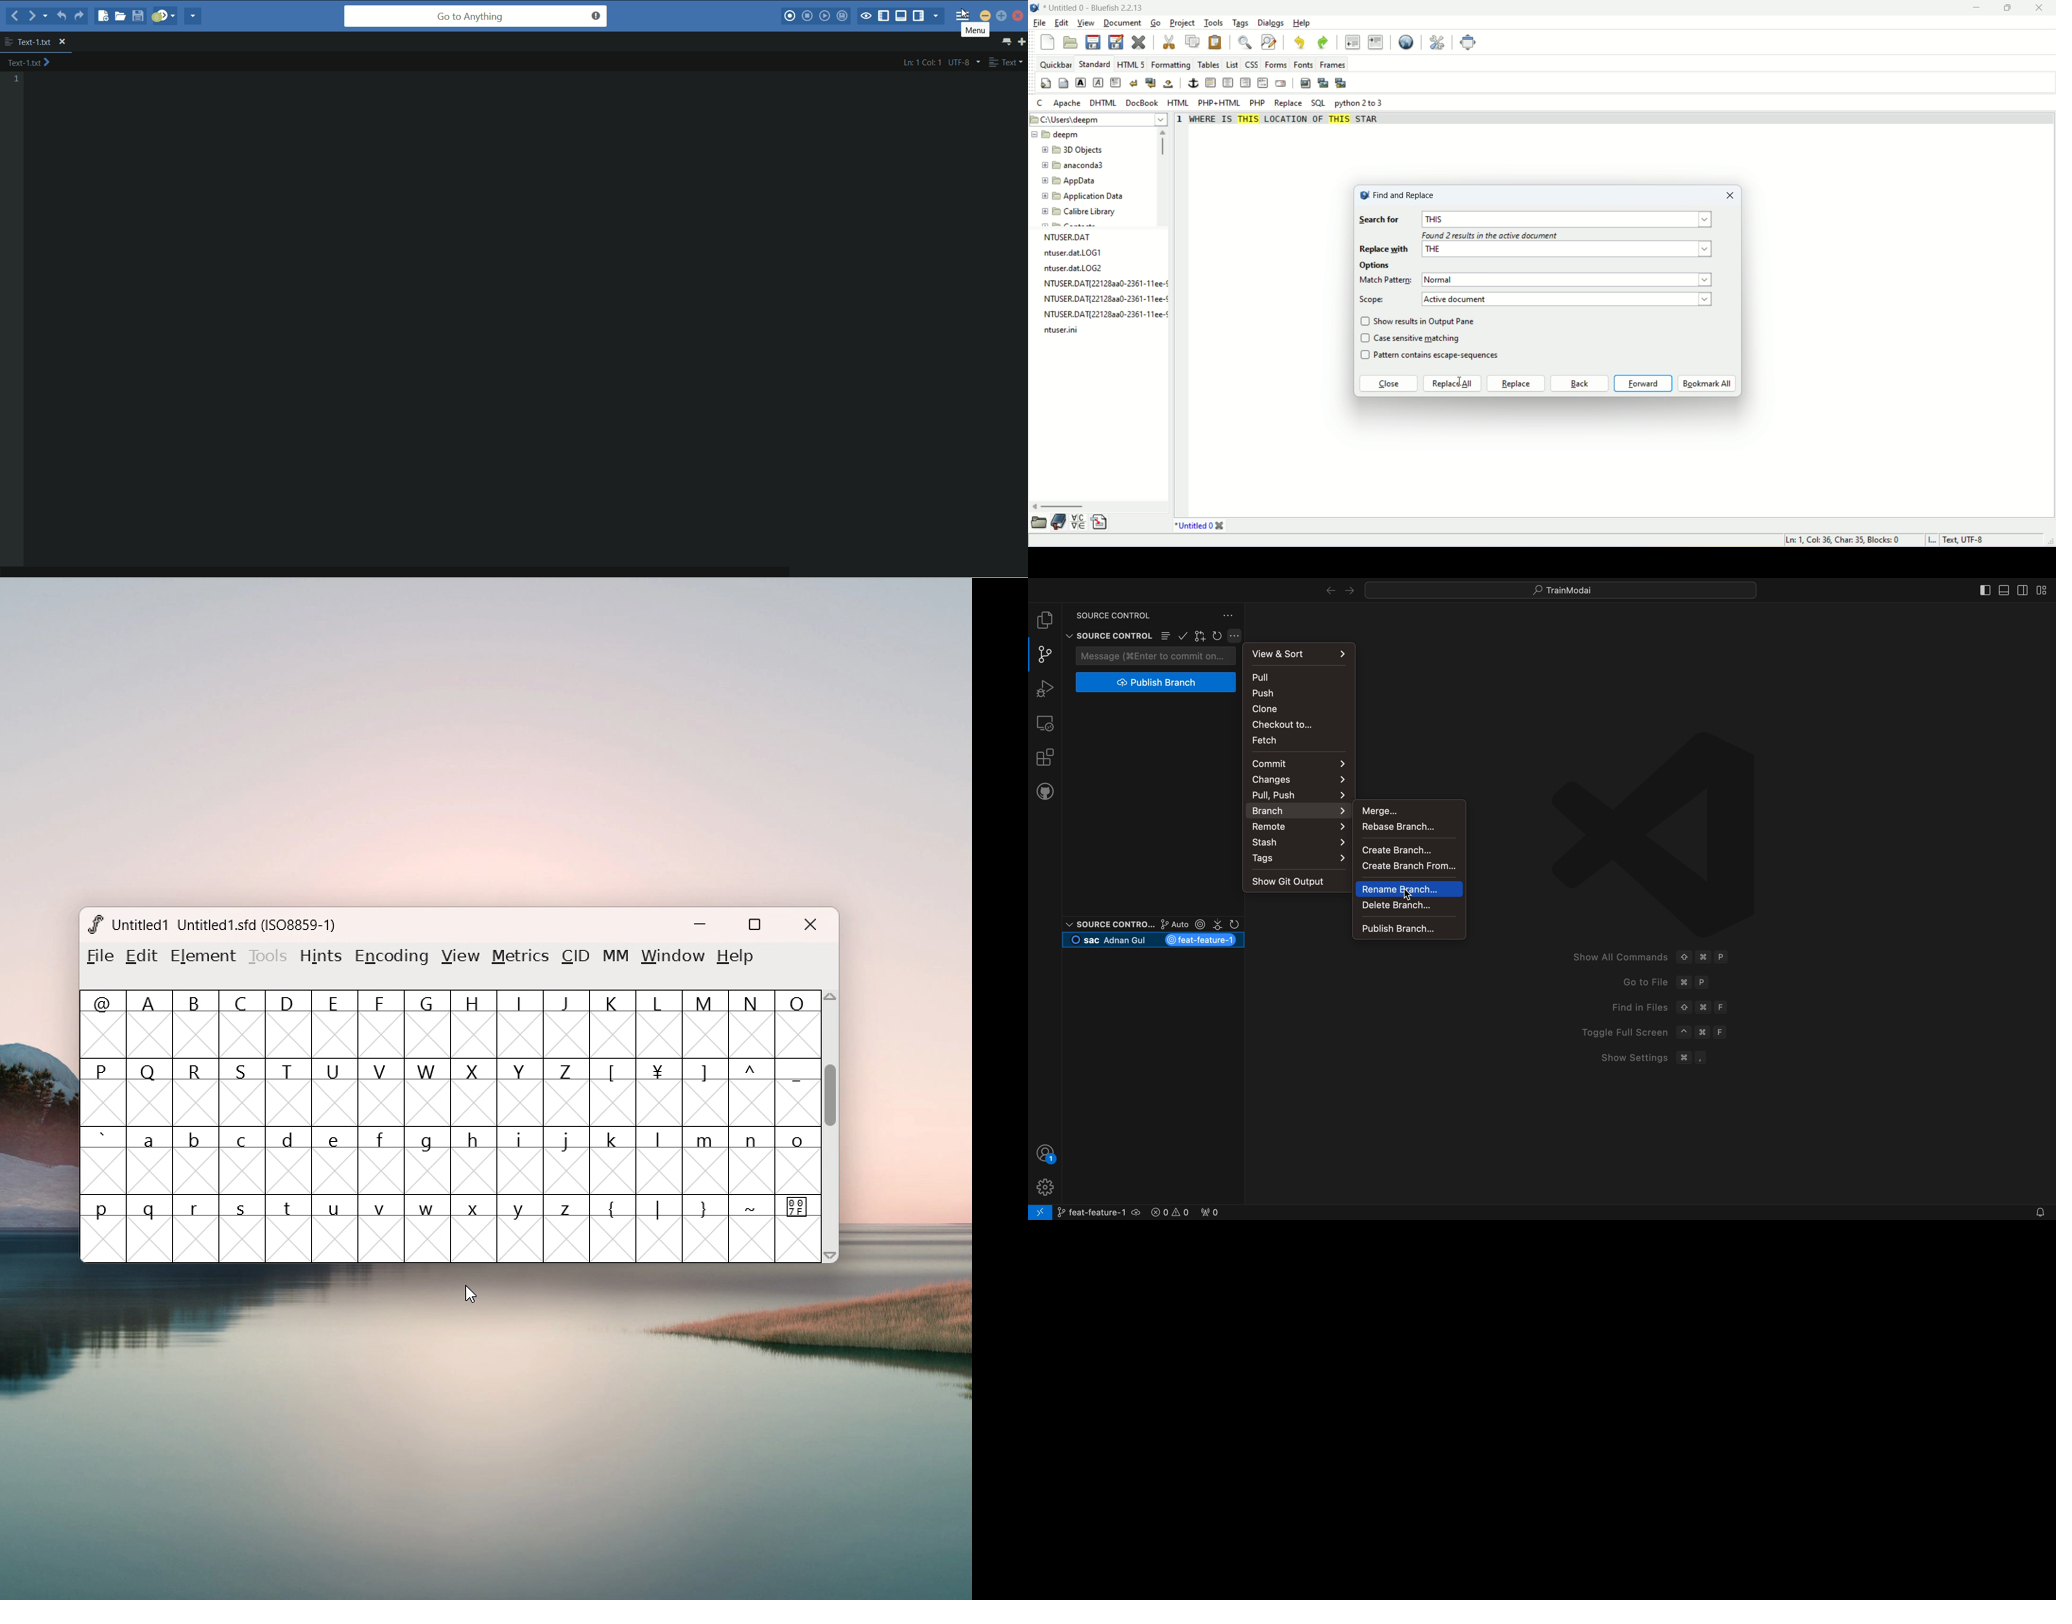 The height and width of the screenshot is (1624, 2072). I want to click on match pattern, so click(1570, 280).